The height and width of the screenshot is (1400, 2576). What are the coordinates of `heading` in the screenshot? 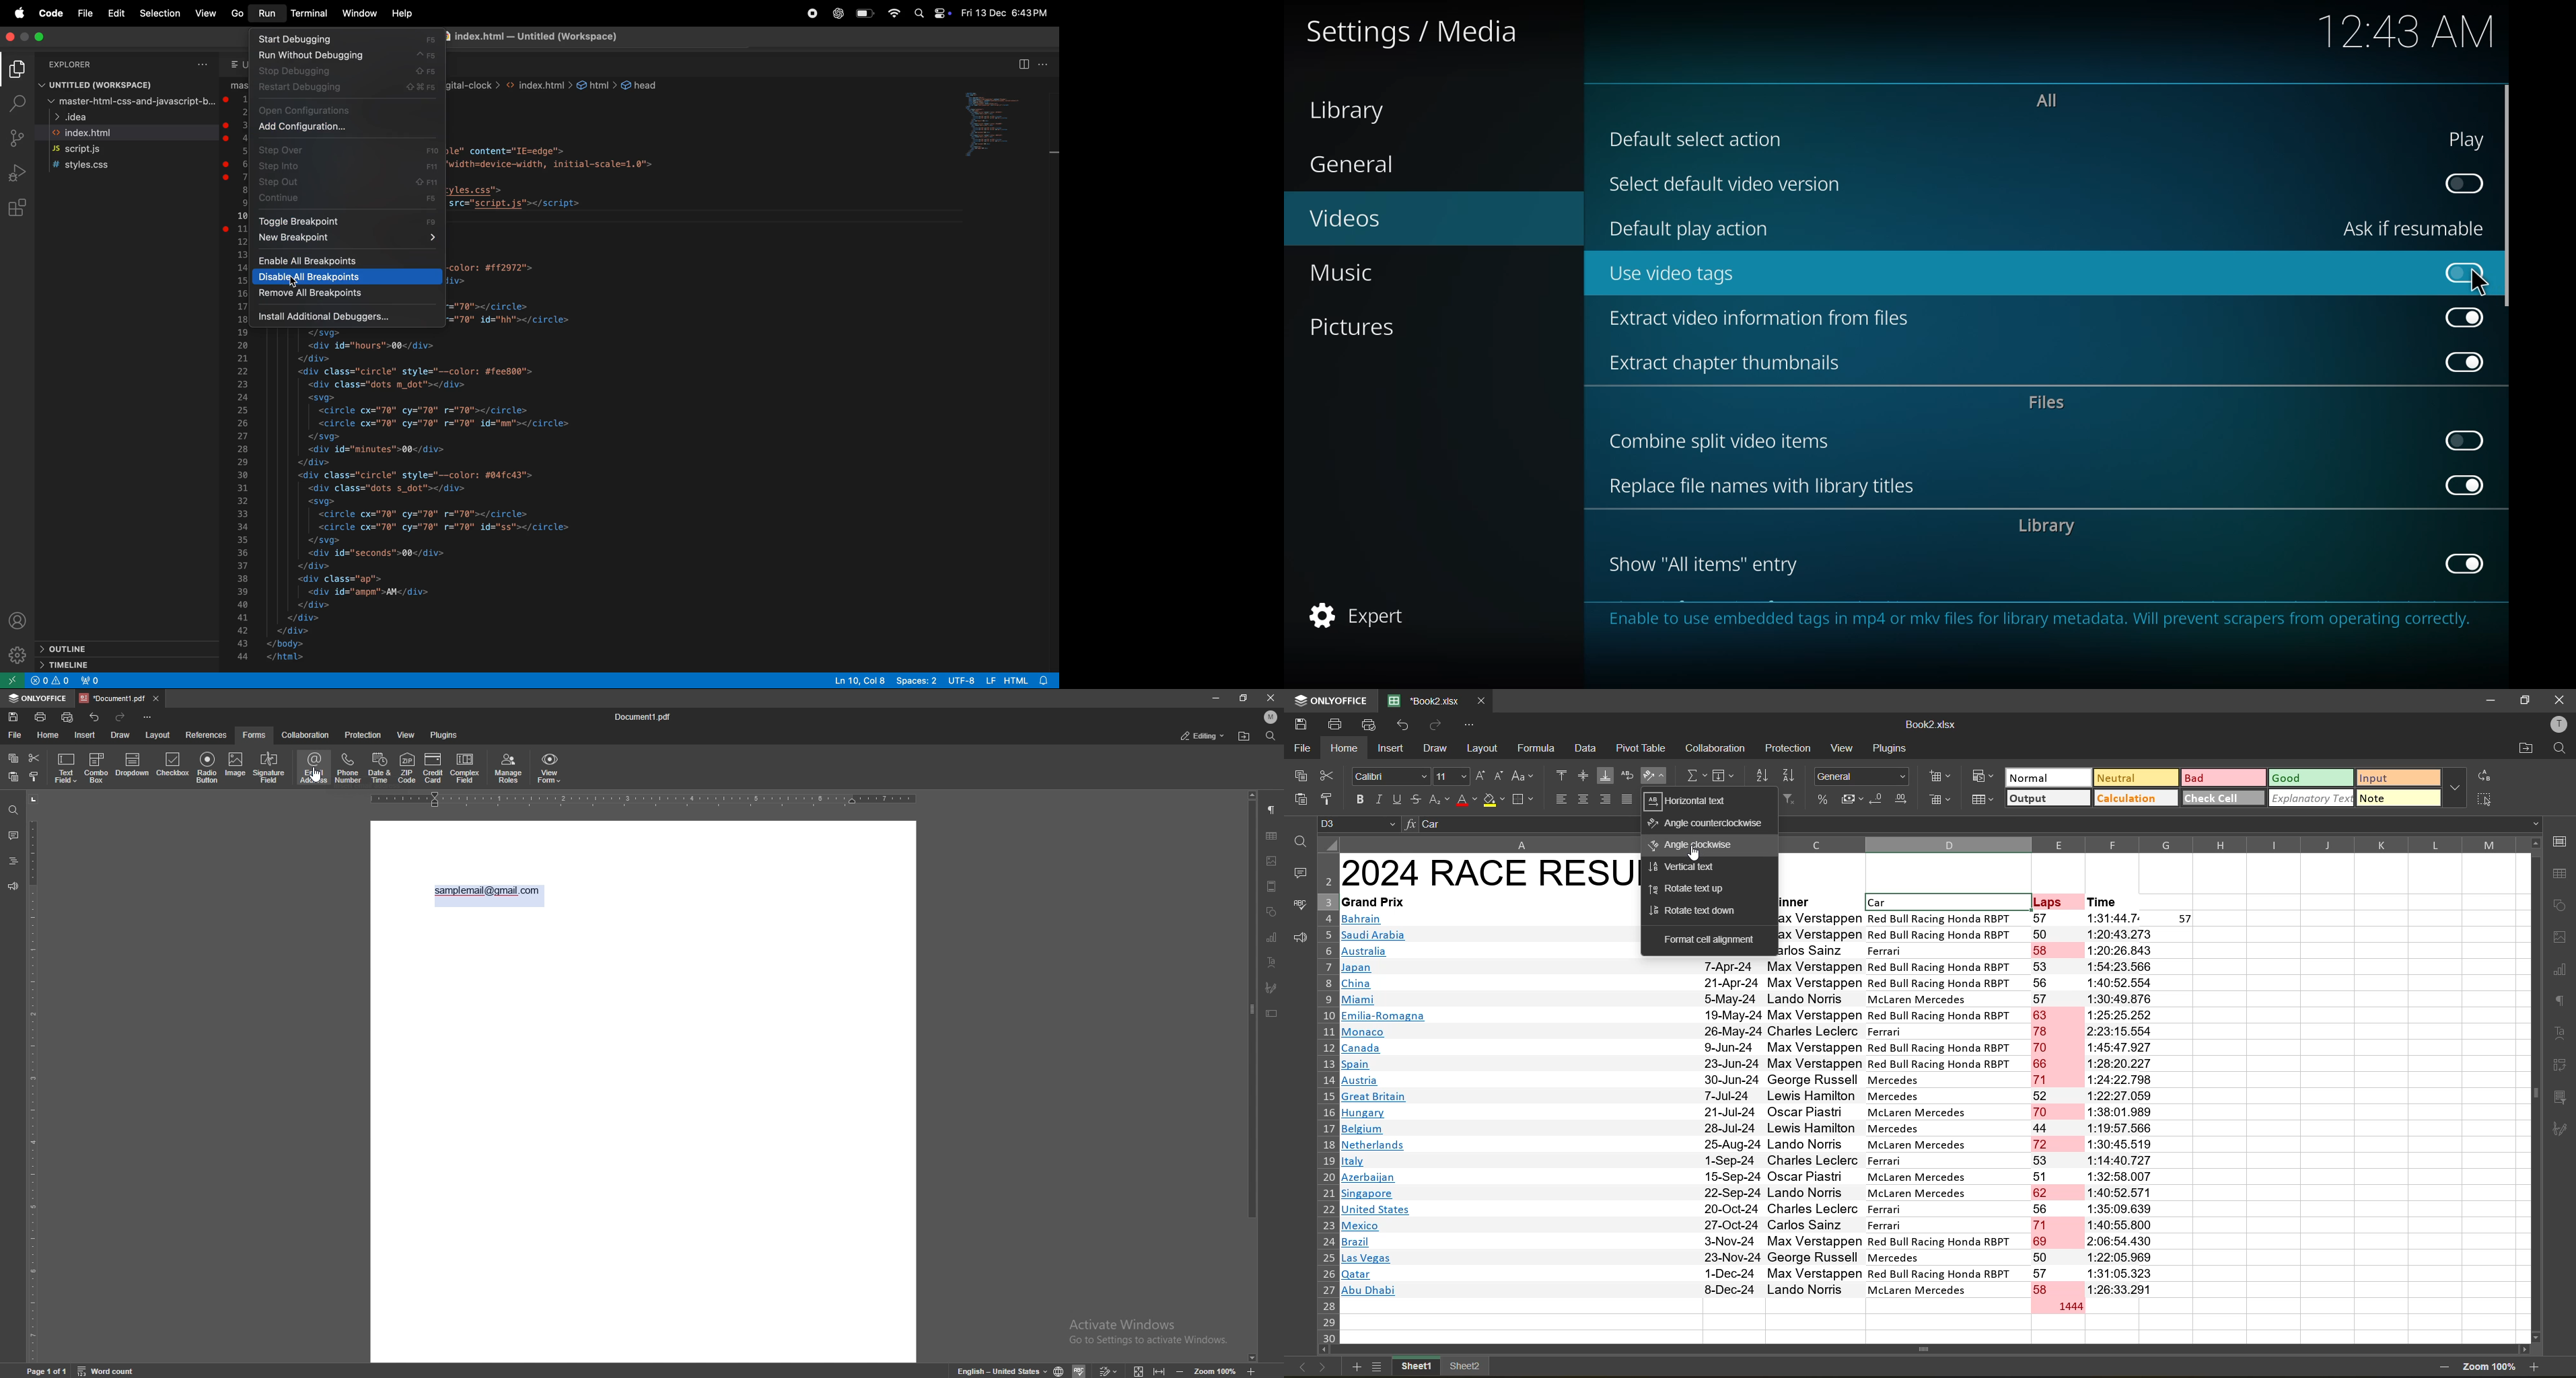 It's located at (13, 861).